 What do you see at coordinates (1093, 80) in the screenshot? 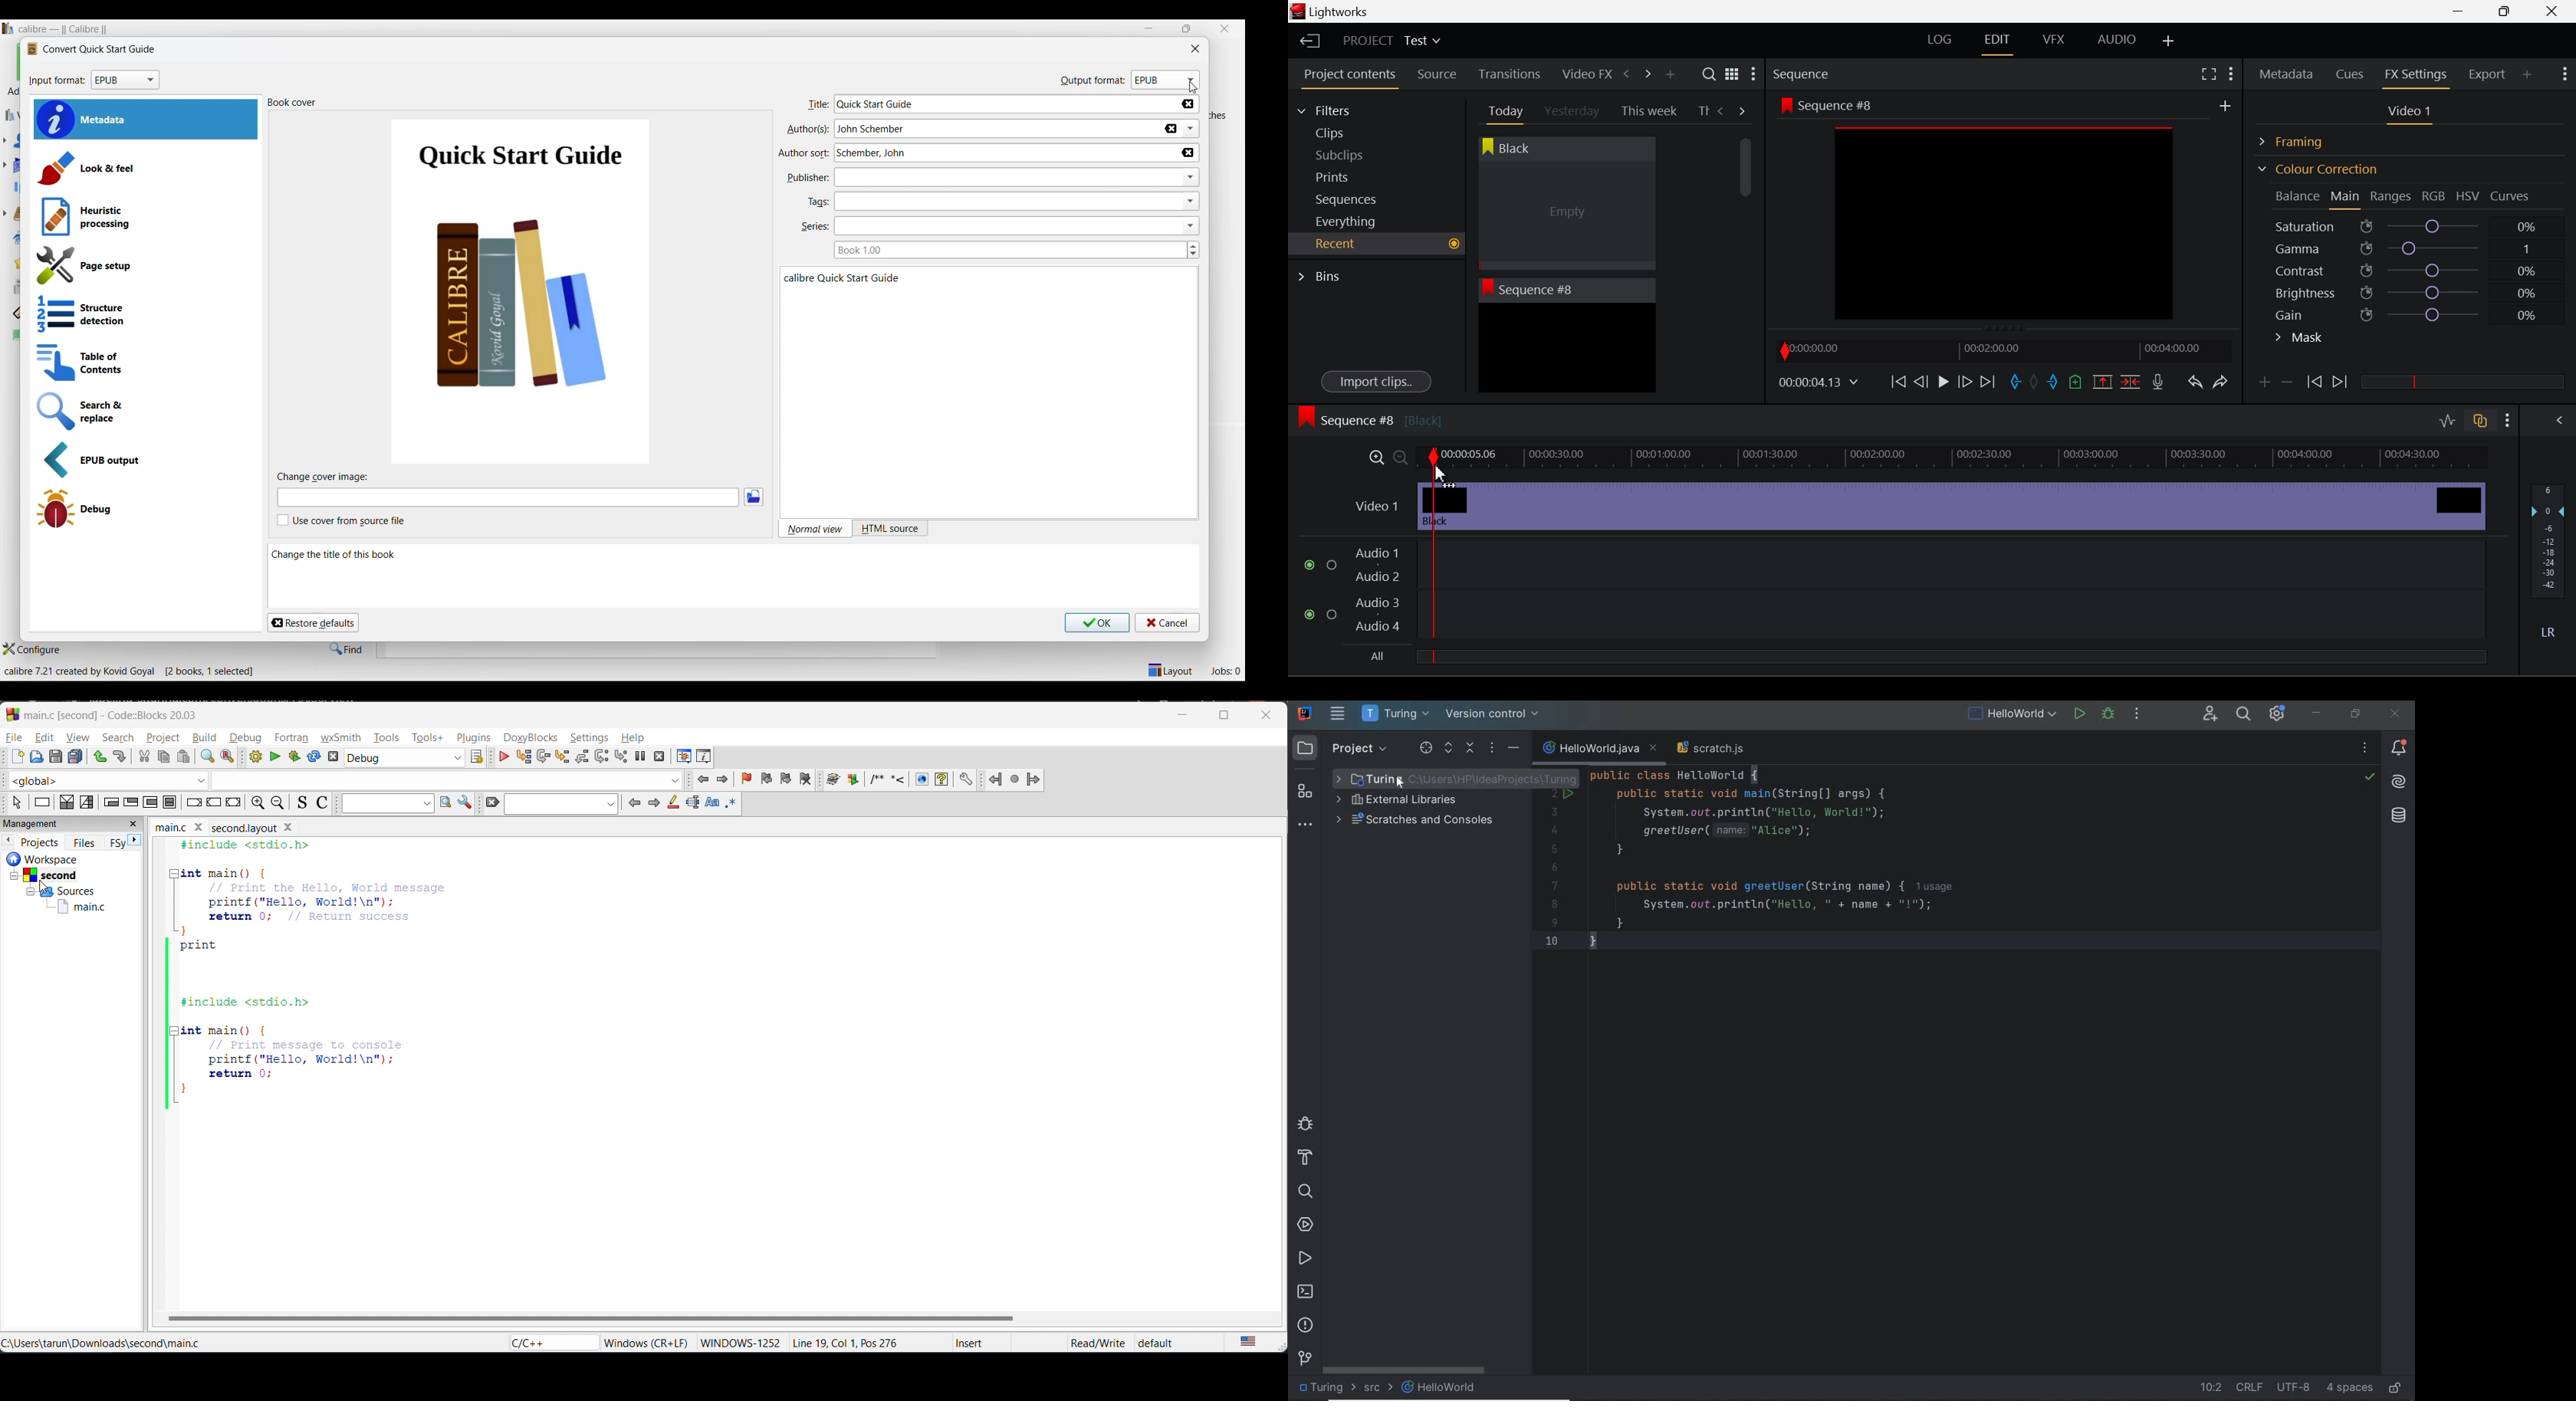
I see `output format` at bounding box center [1093, 80].